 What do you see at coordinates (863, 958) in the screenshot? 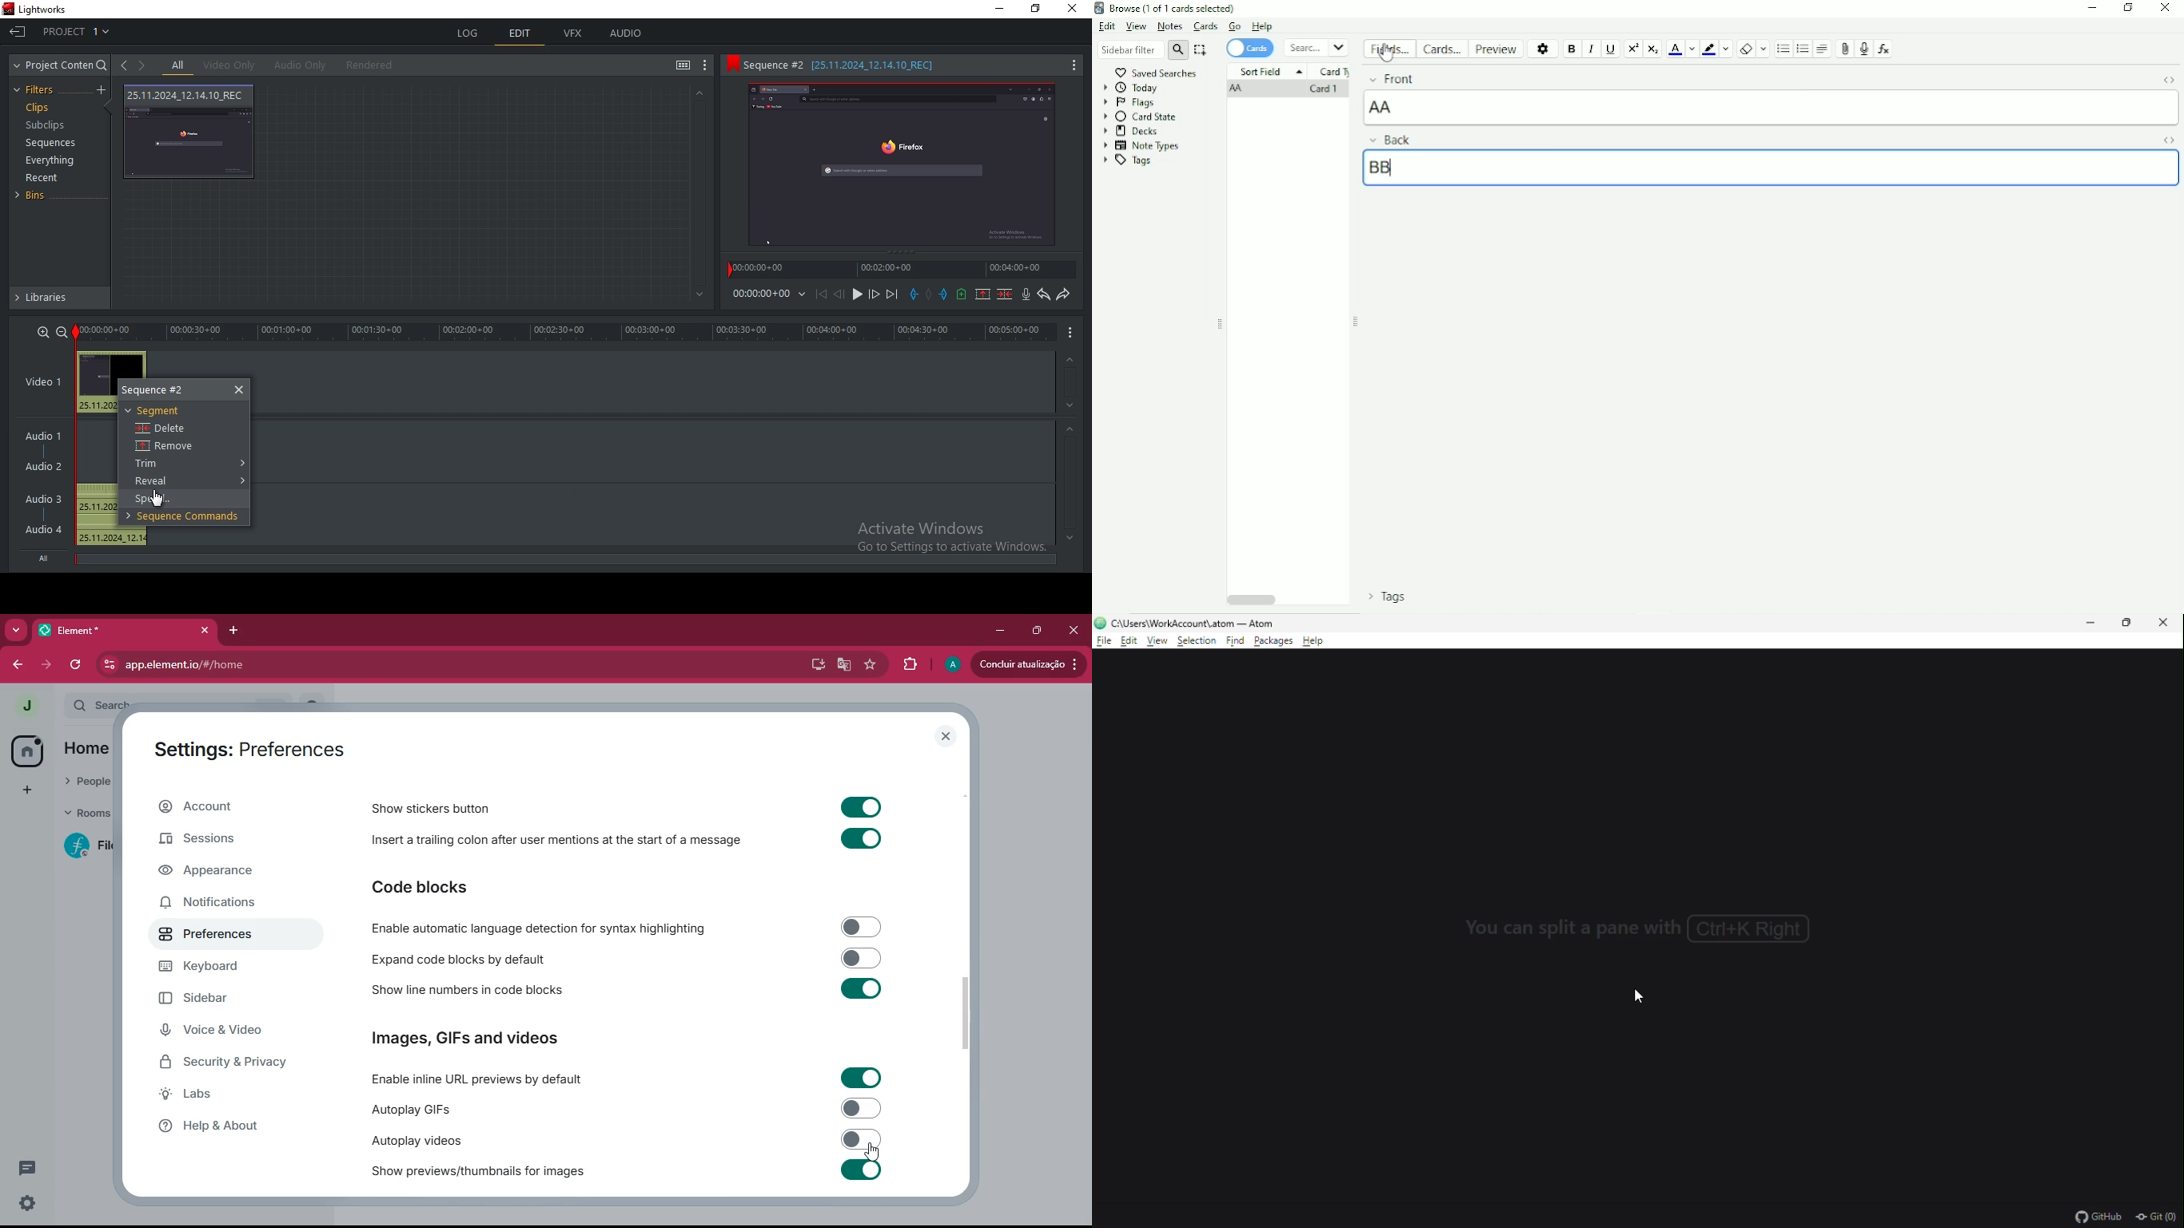
I see `` at bounding box center [863, 958].